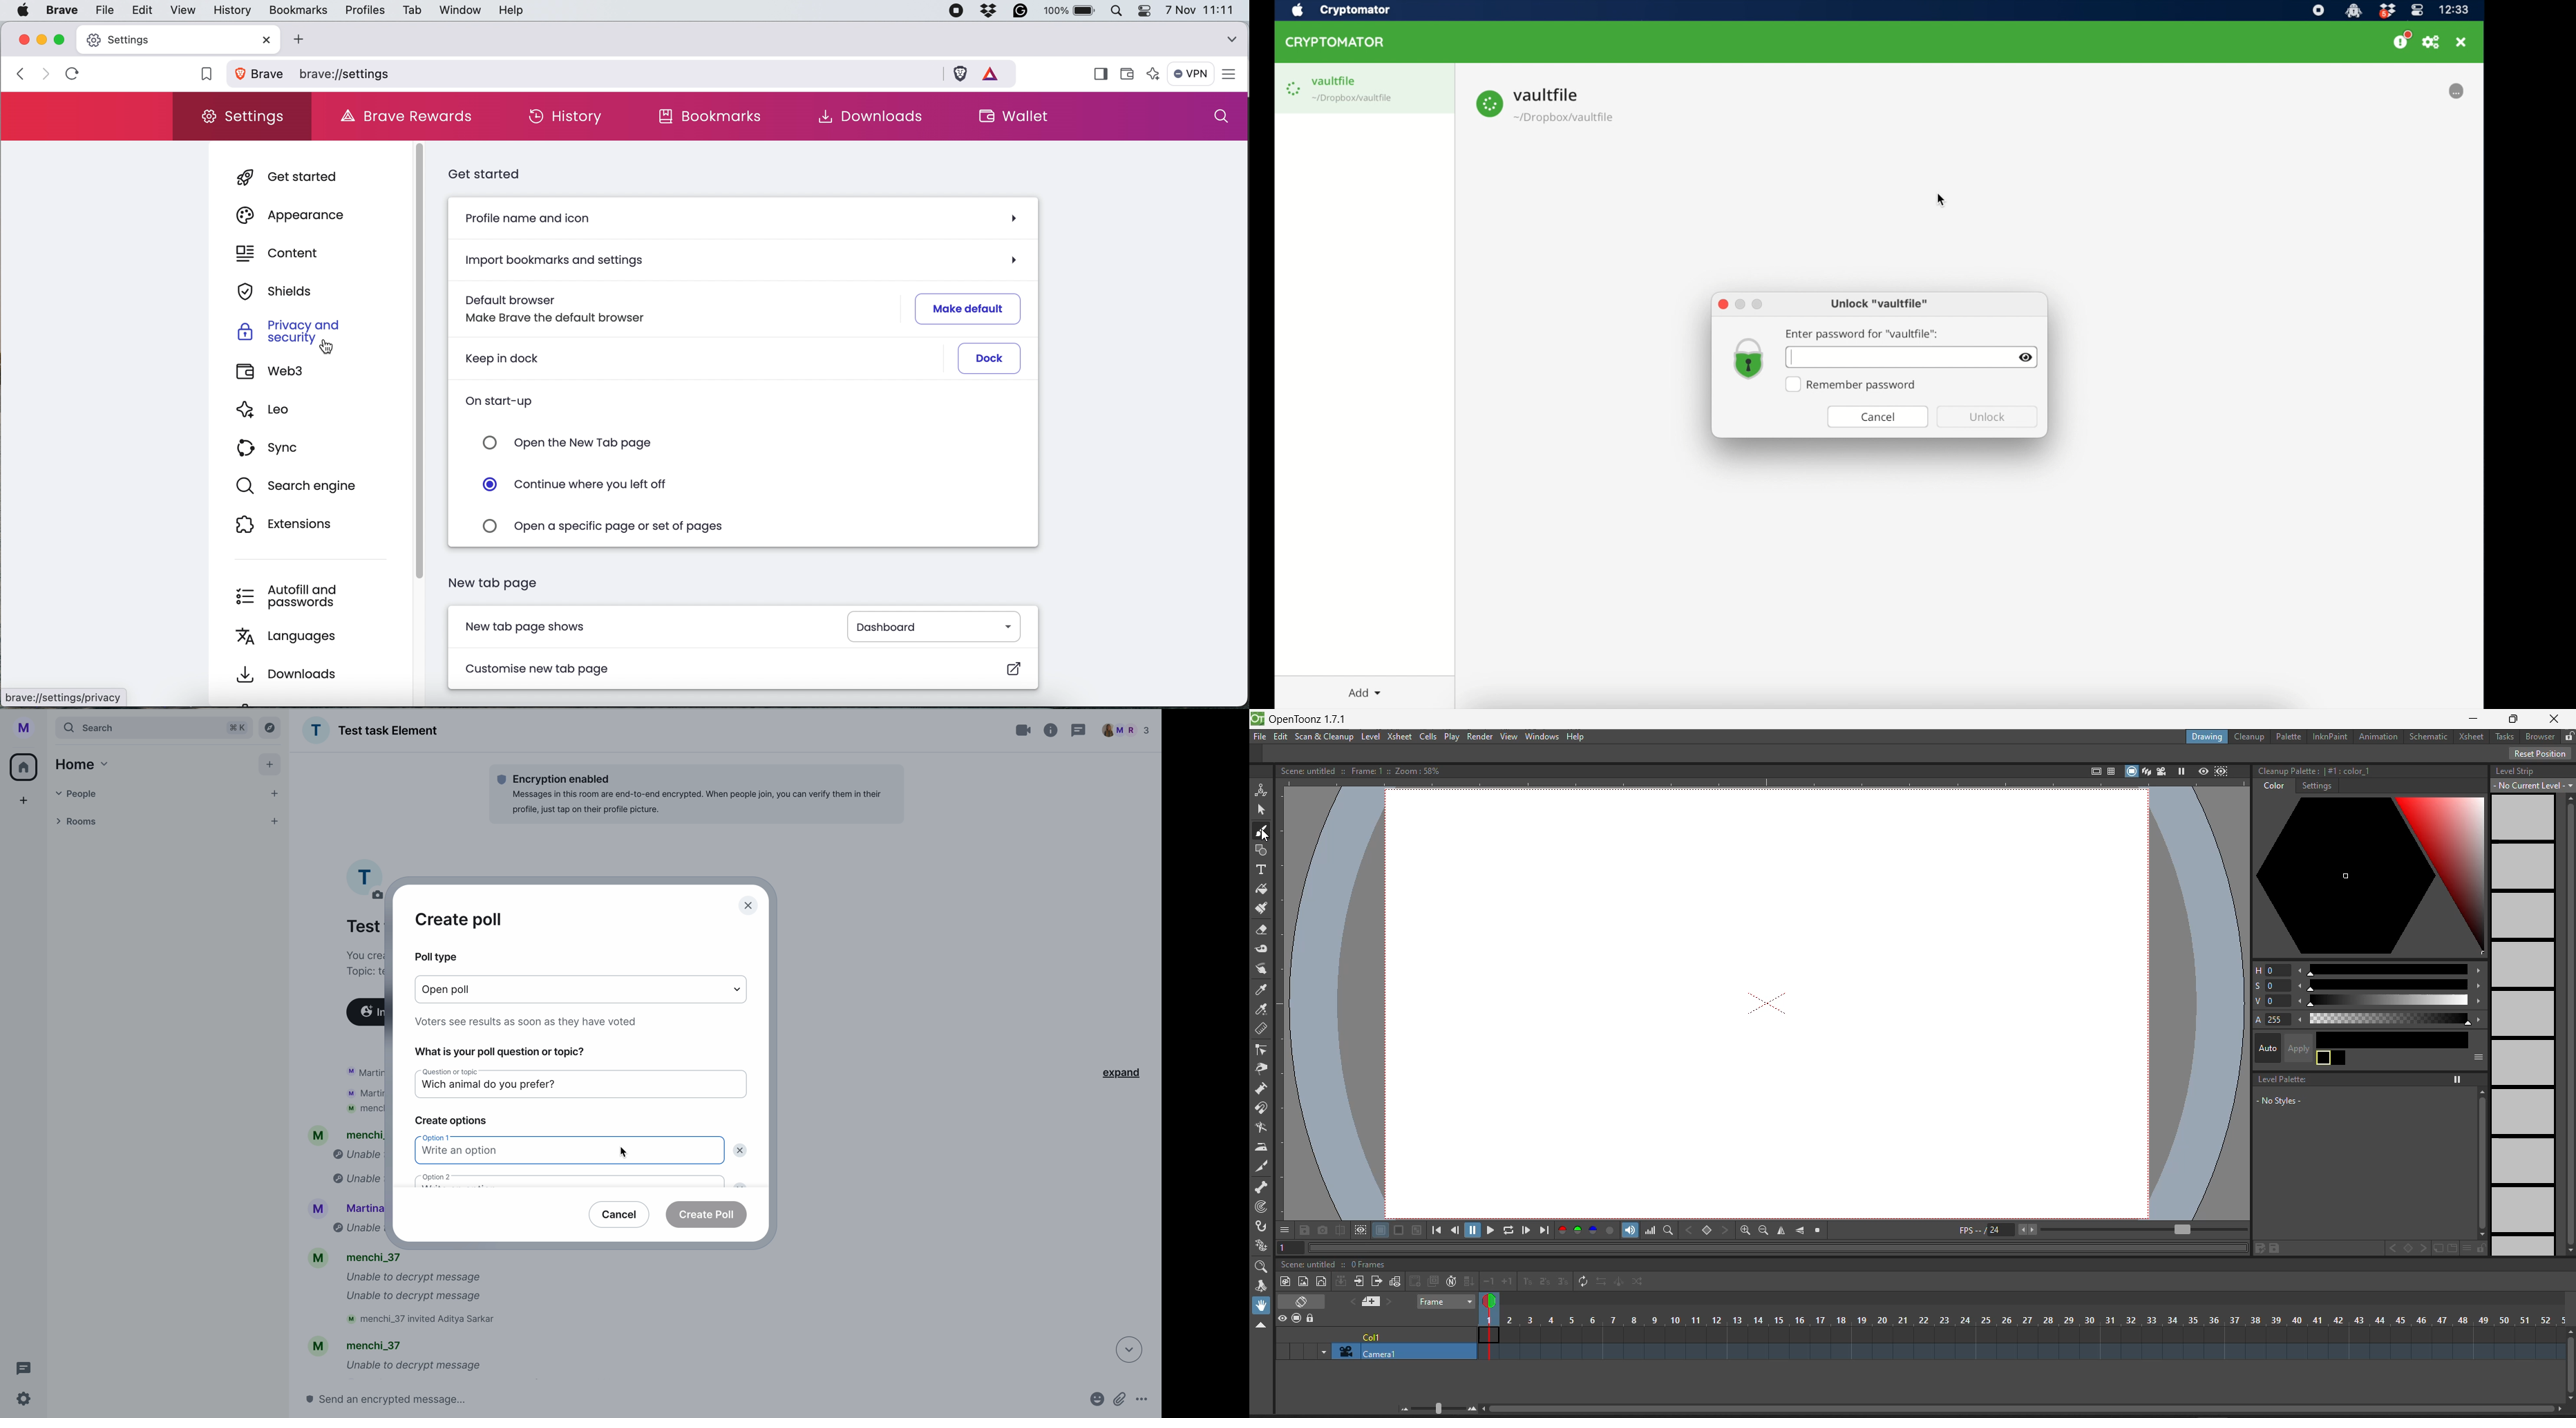  What do you see at coordinates (1358, 1282) in the screenshot?
I see `open sub x-sheet` at bounding box center [1358, 1282].